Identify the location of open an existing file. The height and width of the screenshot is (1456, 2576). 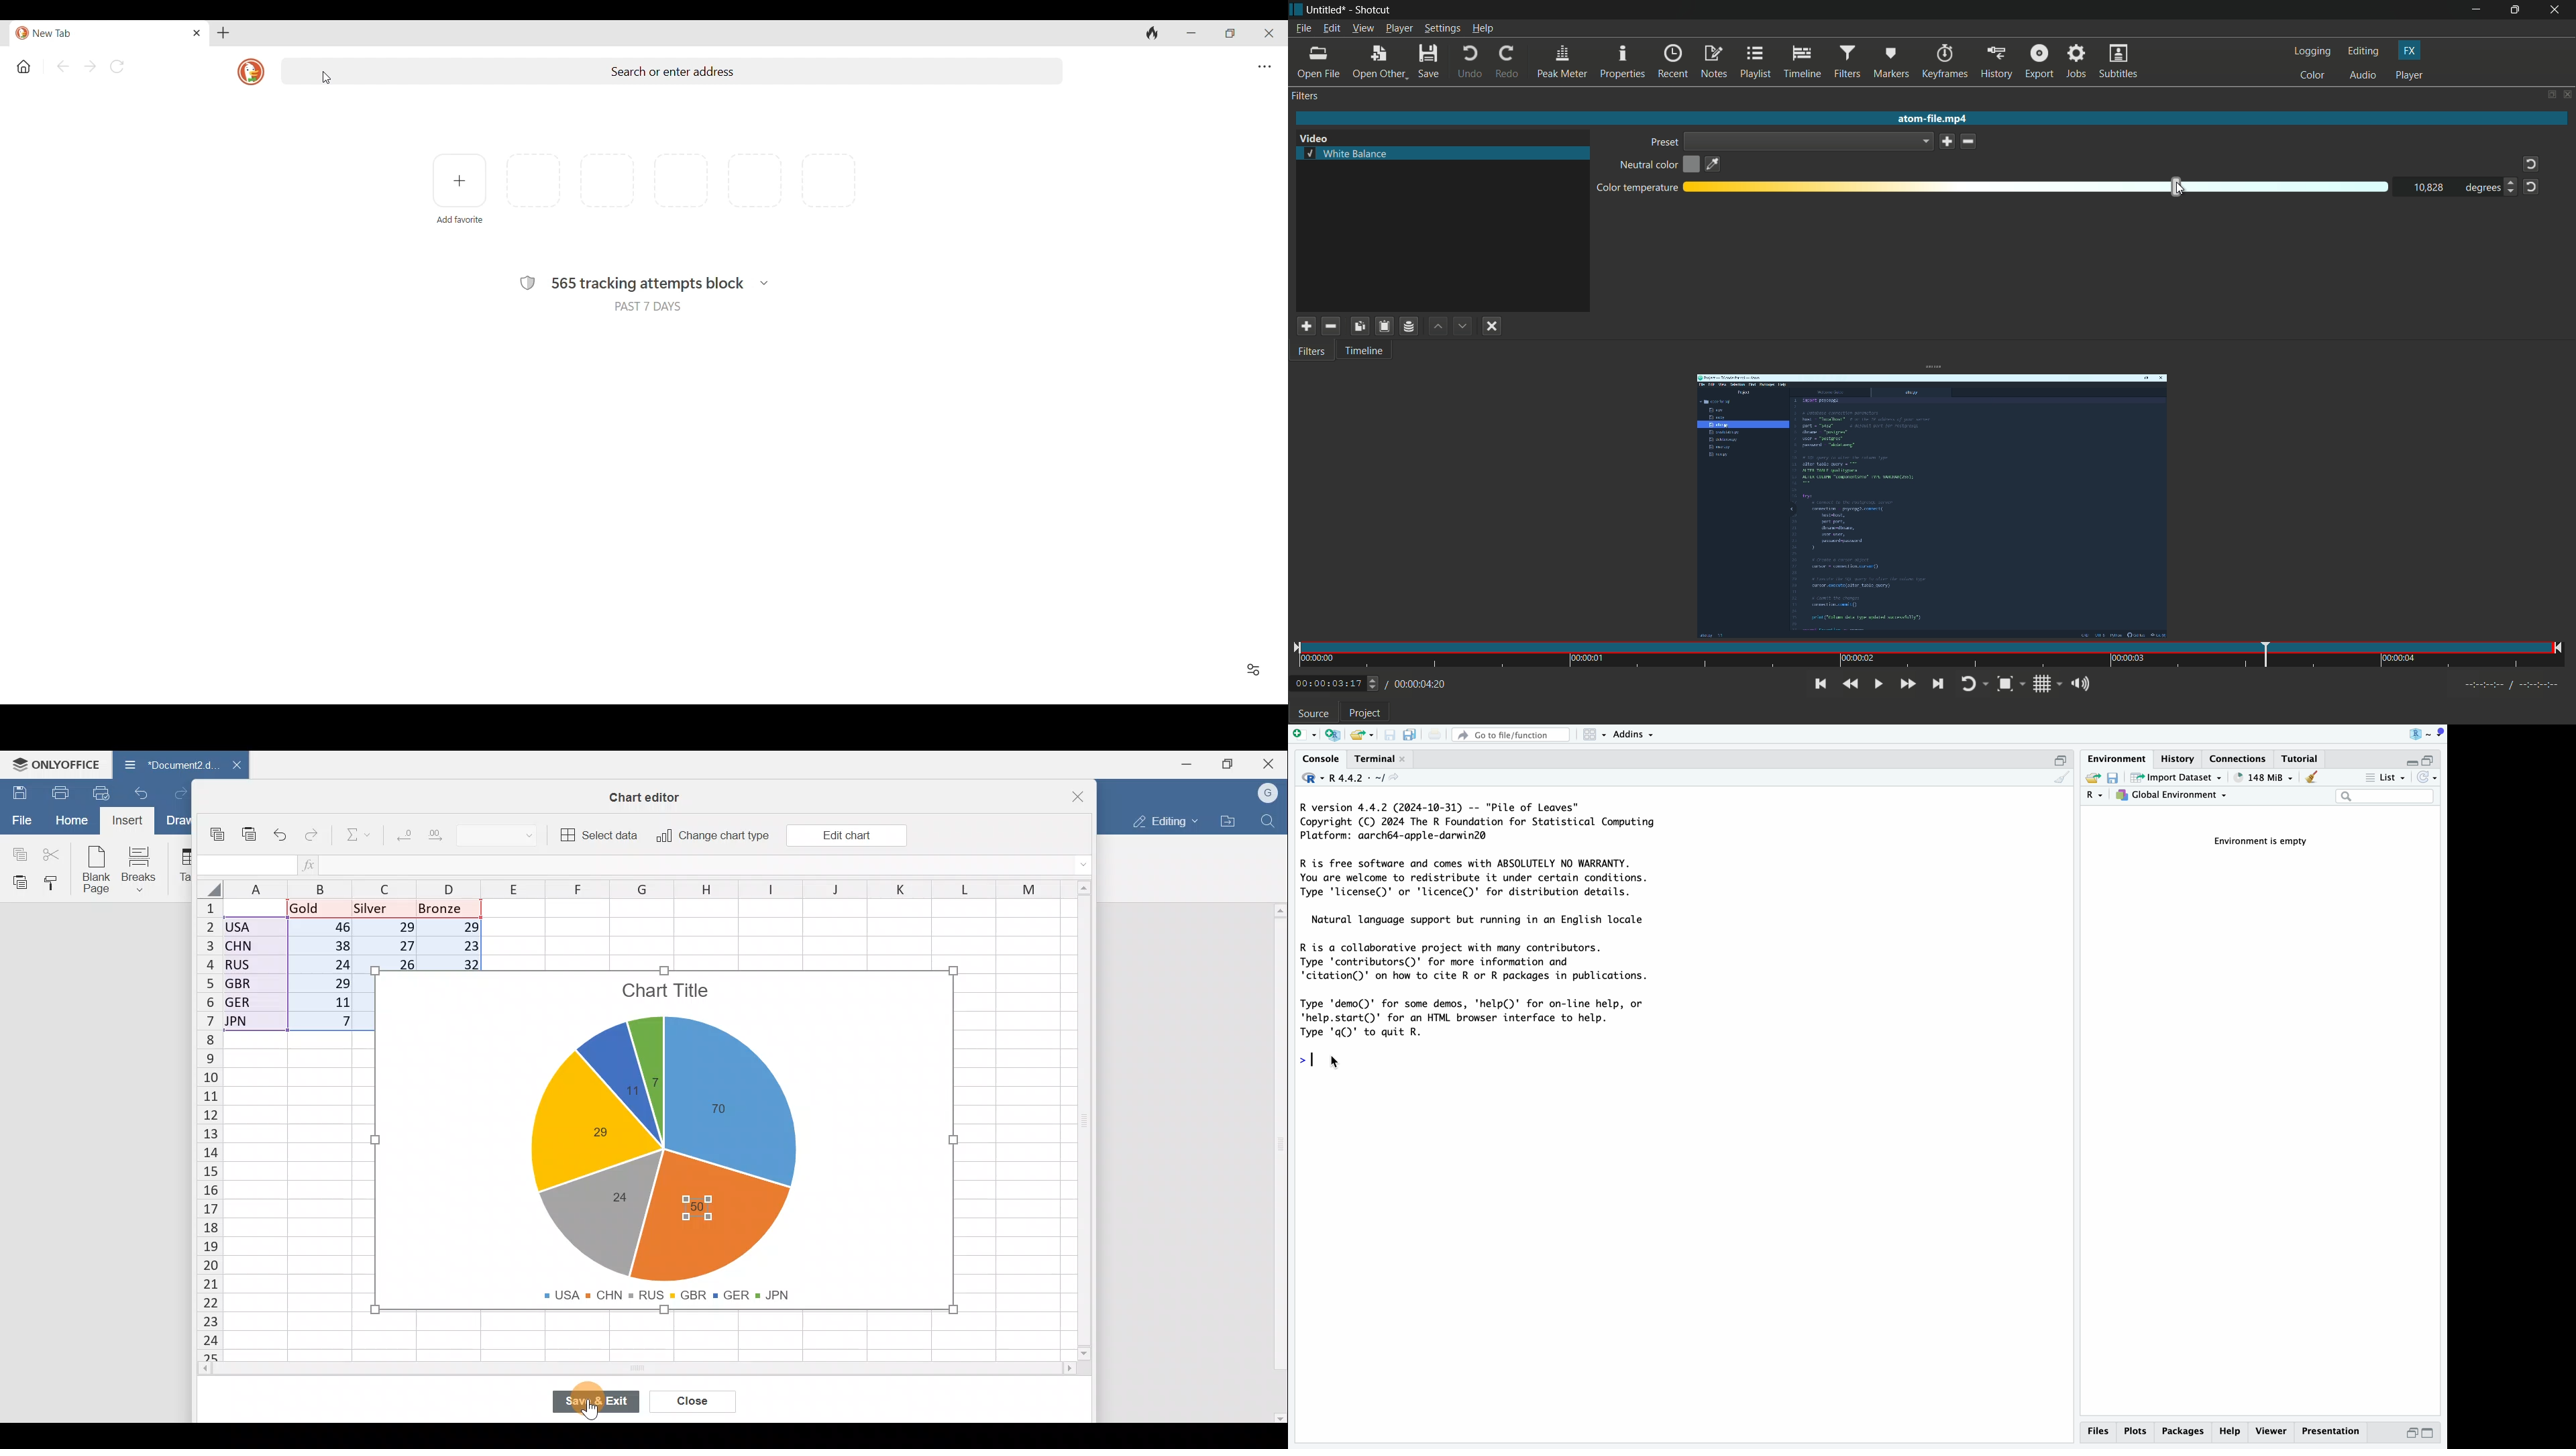
(1362, 734).